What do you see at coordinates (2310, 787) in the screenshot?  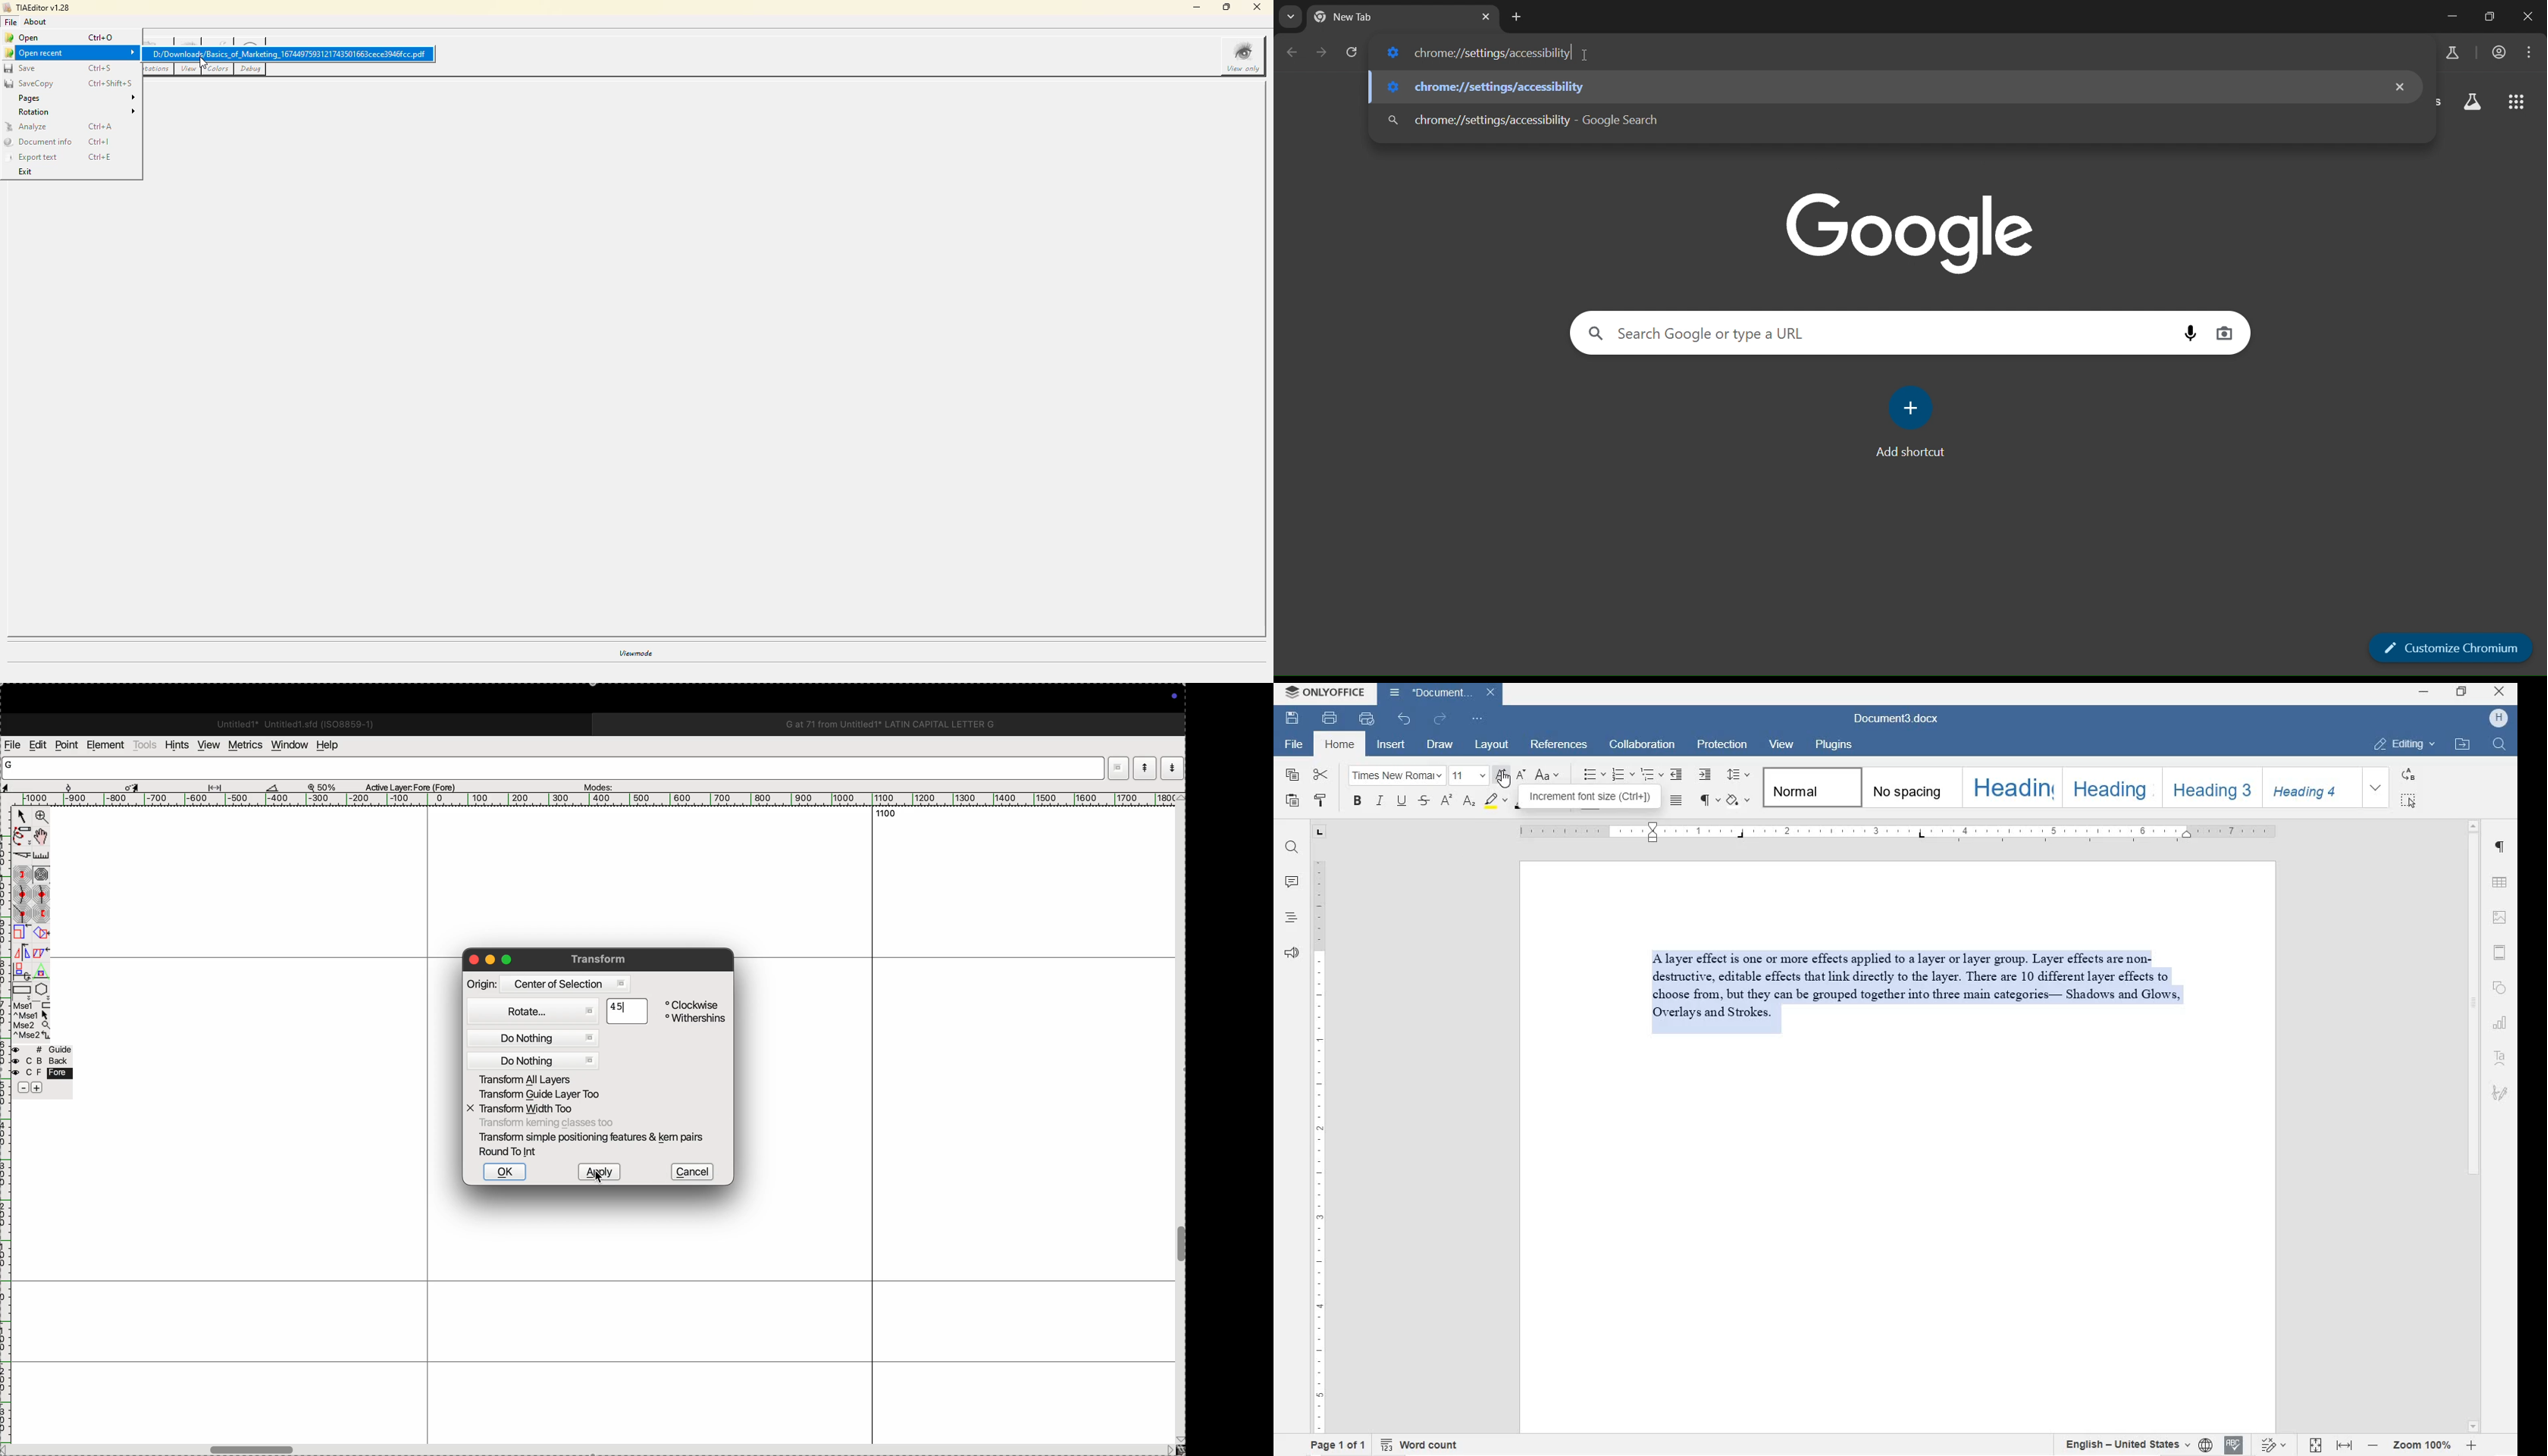 I see `HEADING 4` at bounding box center [2310, 787].